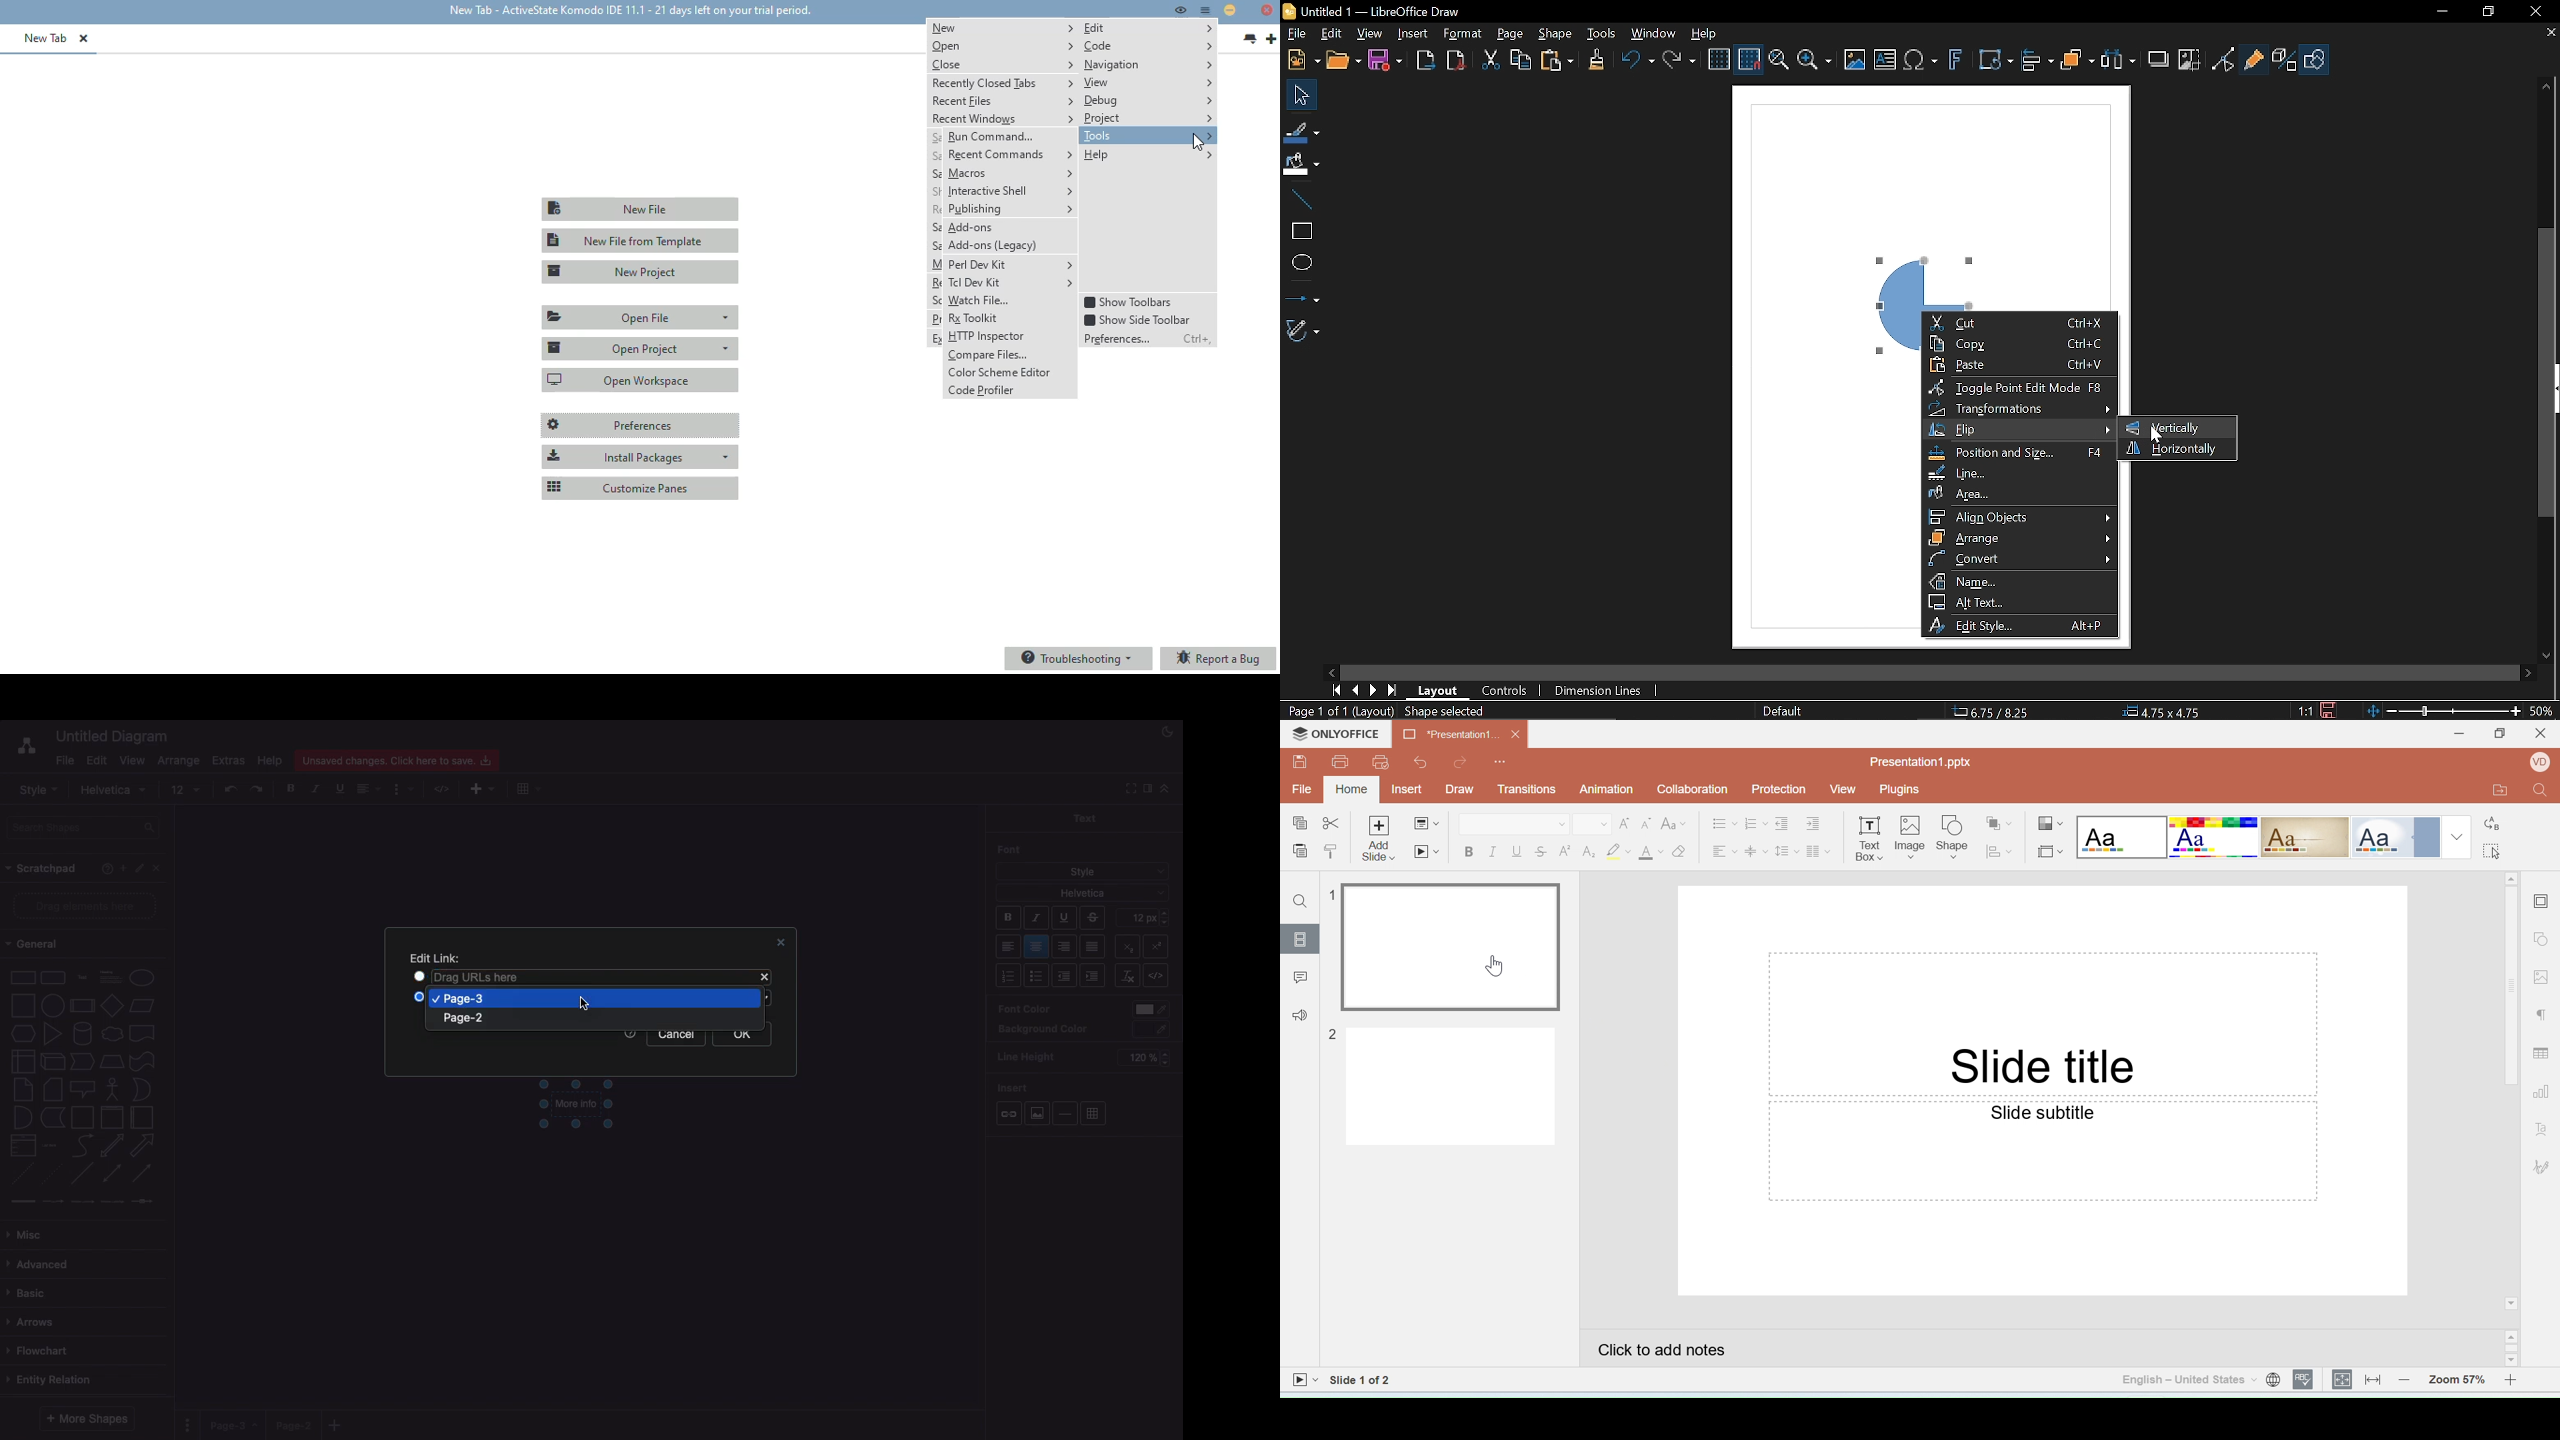  I want to click on preferences, so click(1121, 338).